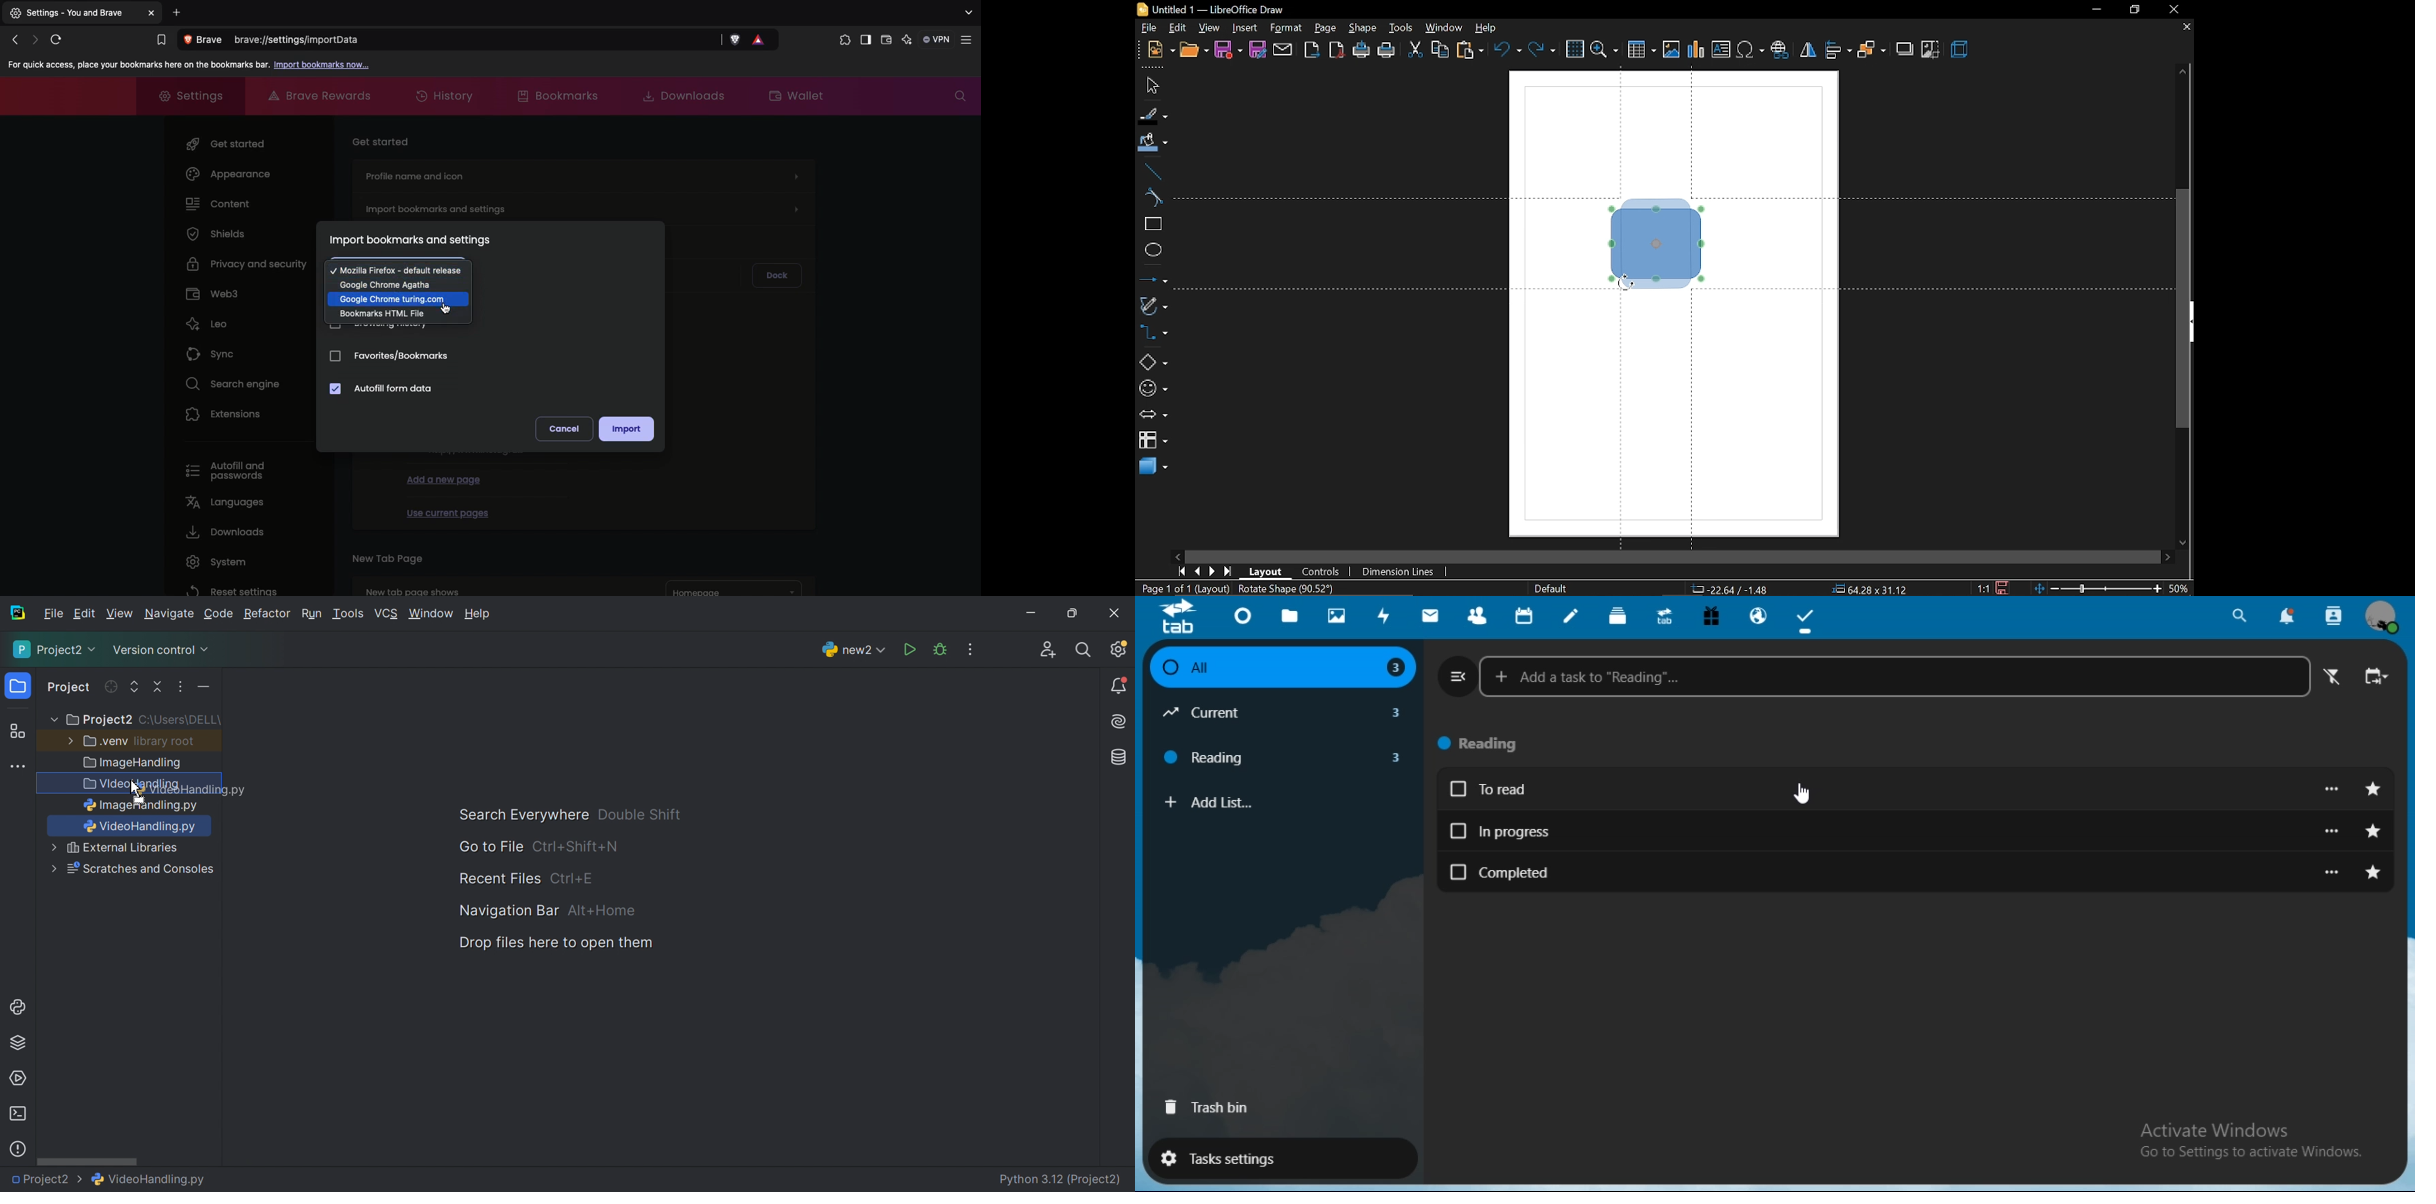 Image resolution: width=2436 pixels, height=1204 pixels. What do you see at coordinates (1229, 572) in the screenshot?
I see `go to last page` at bounding box center [1229, 572].